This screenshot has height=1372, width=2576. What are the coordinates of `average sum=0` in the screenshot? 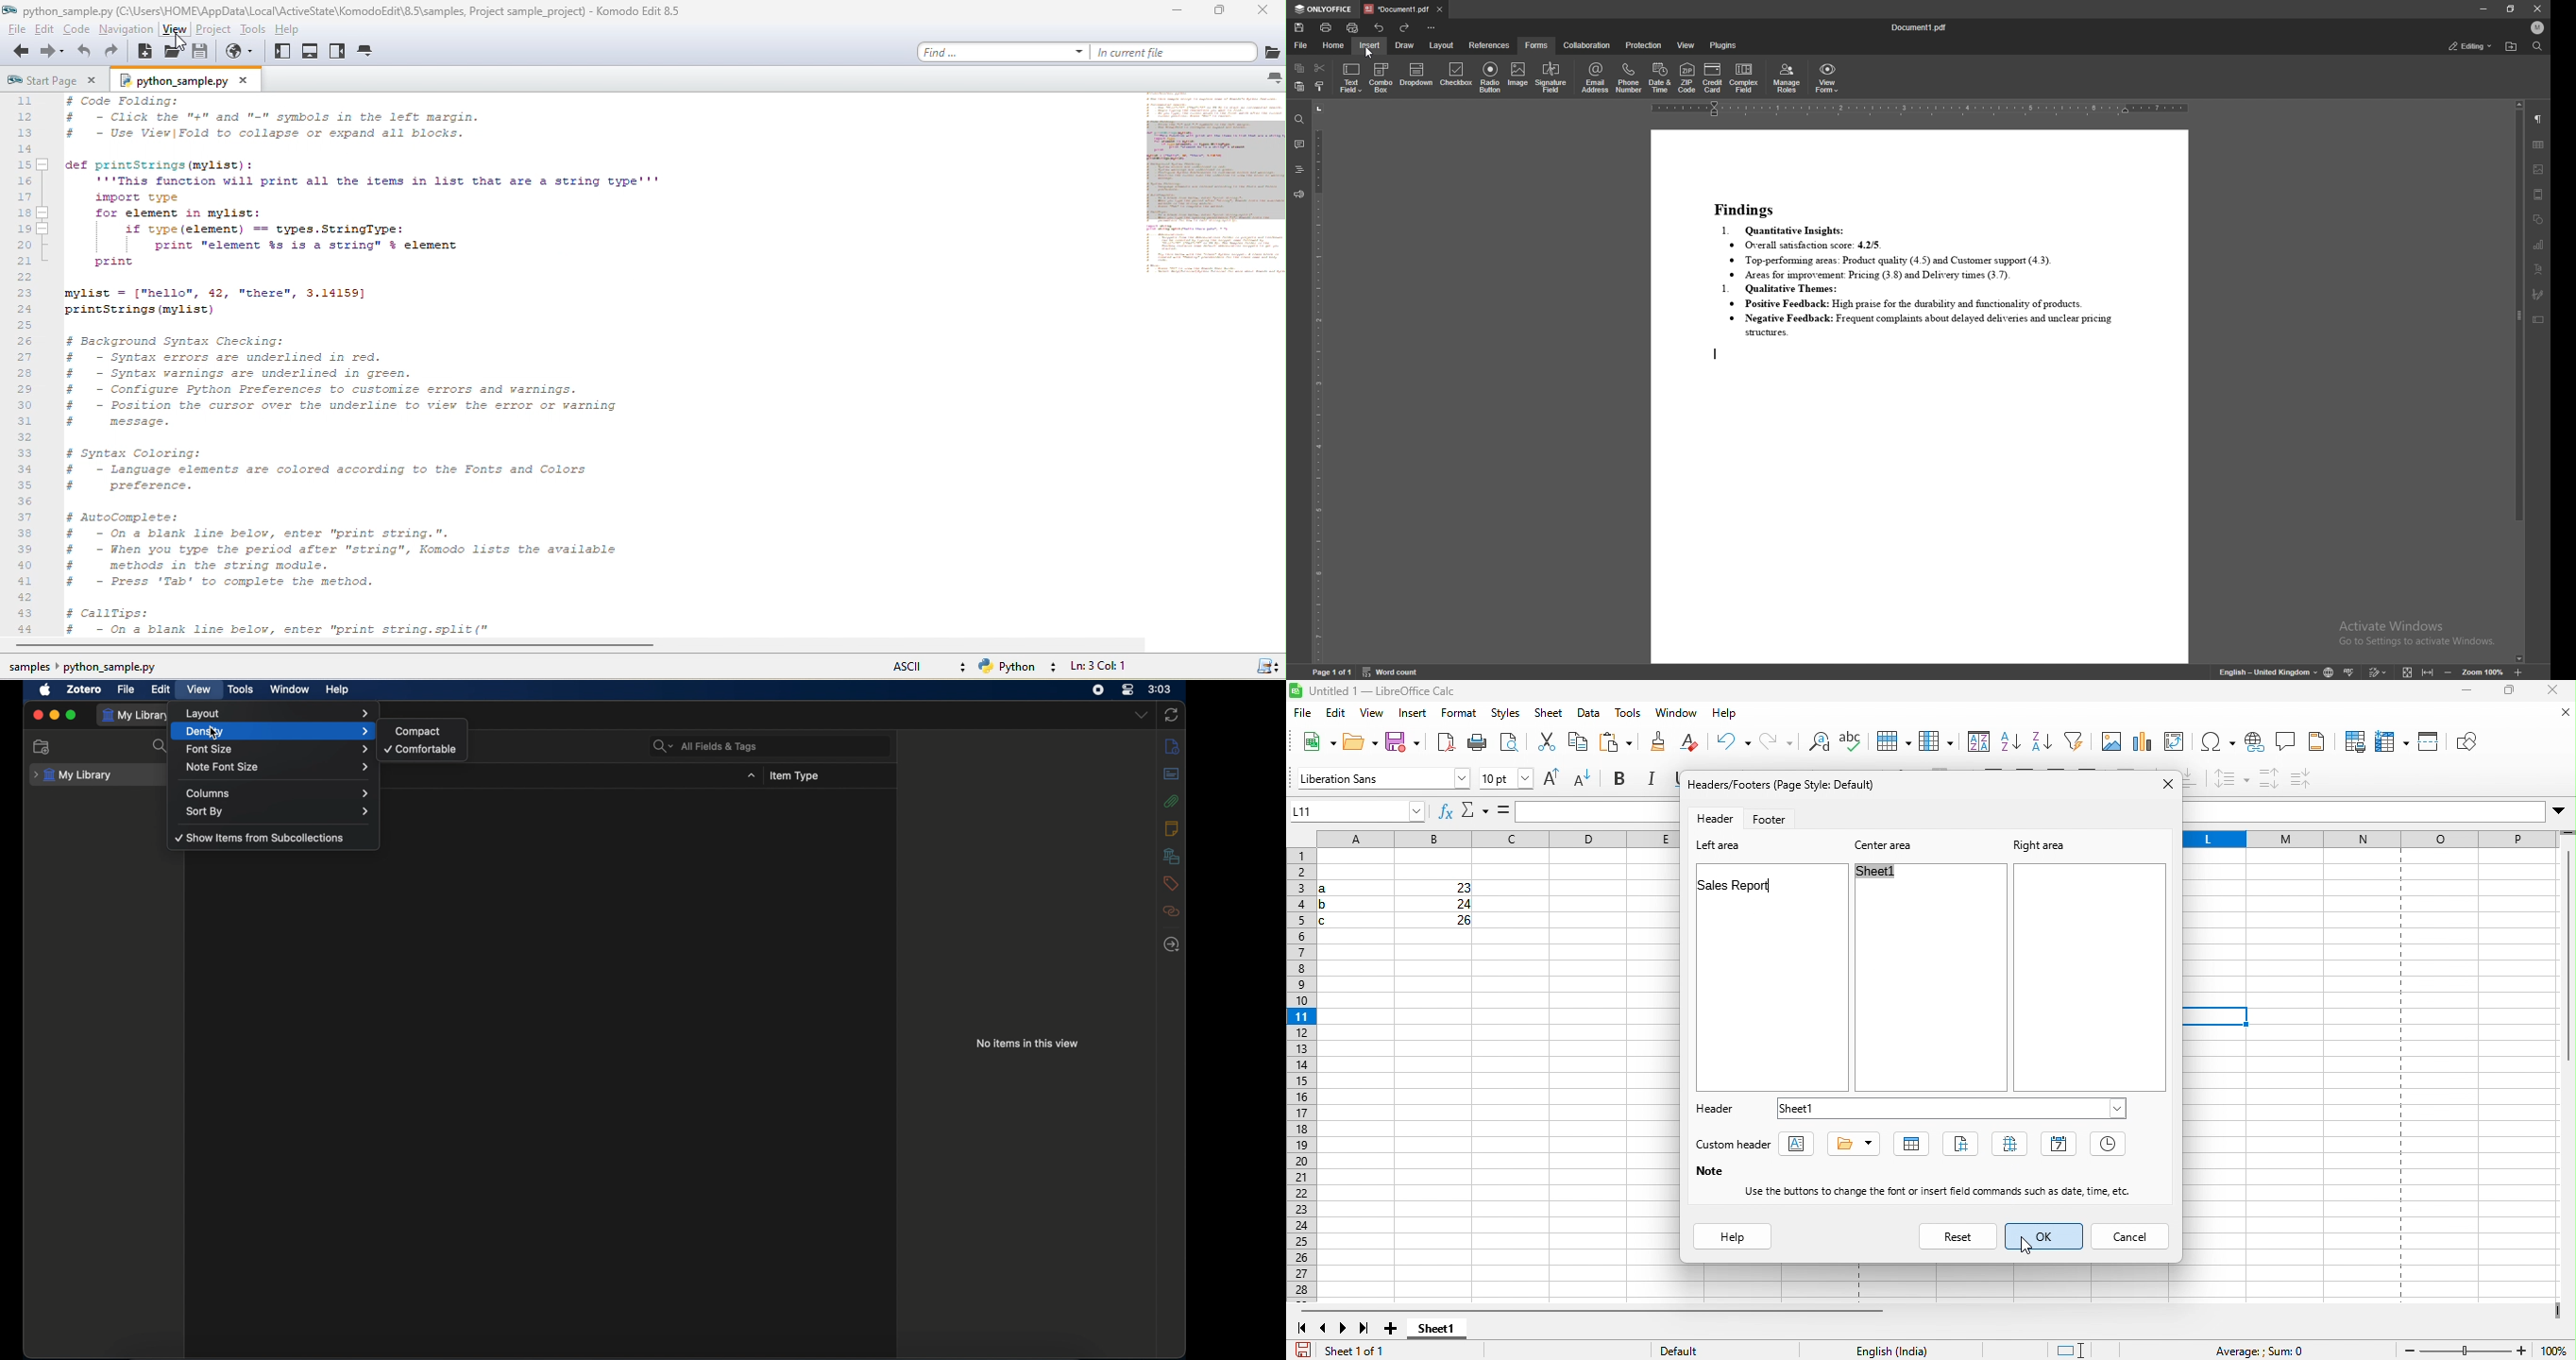 It's located at (2256, 1349).